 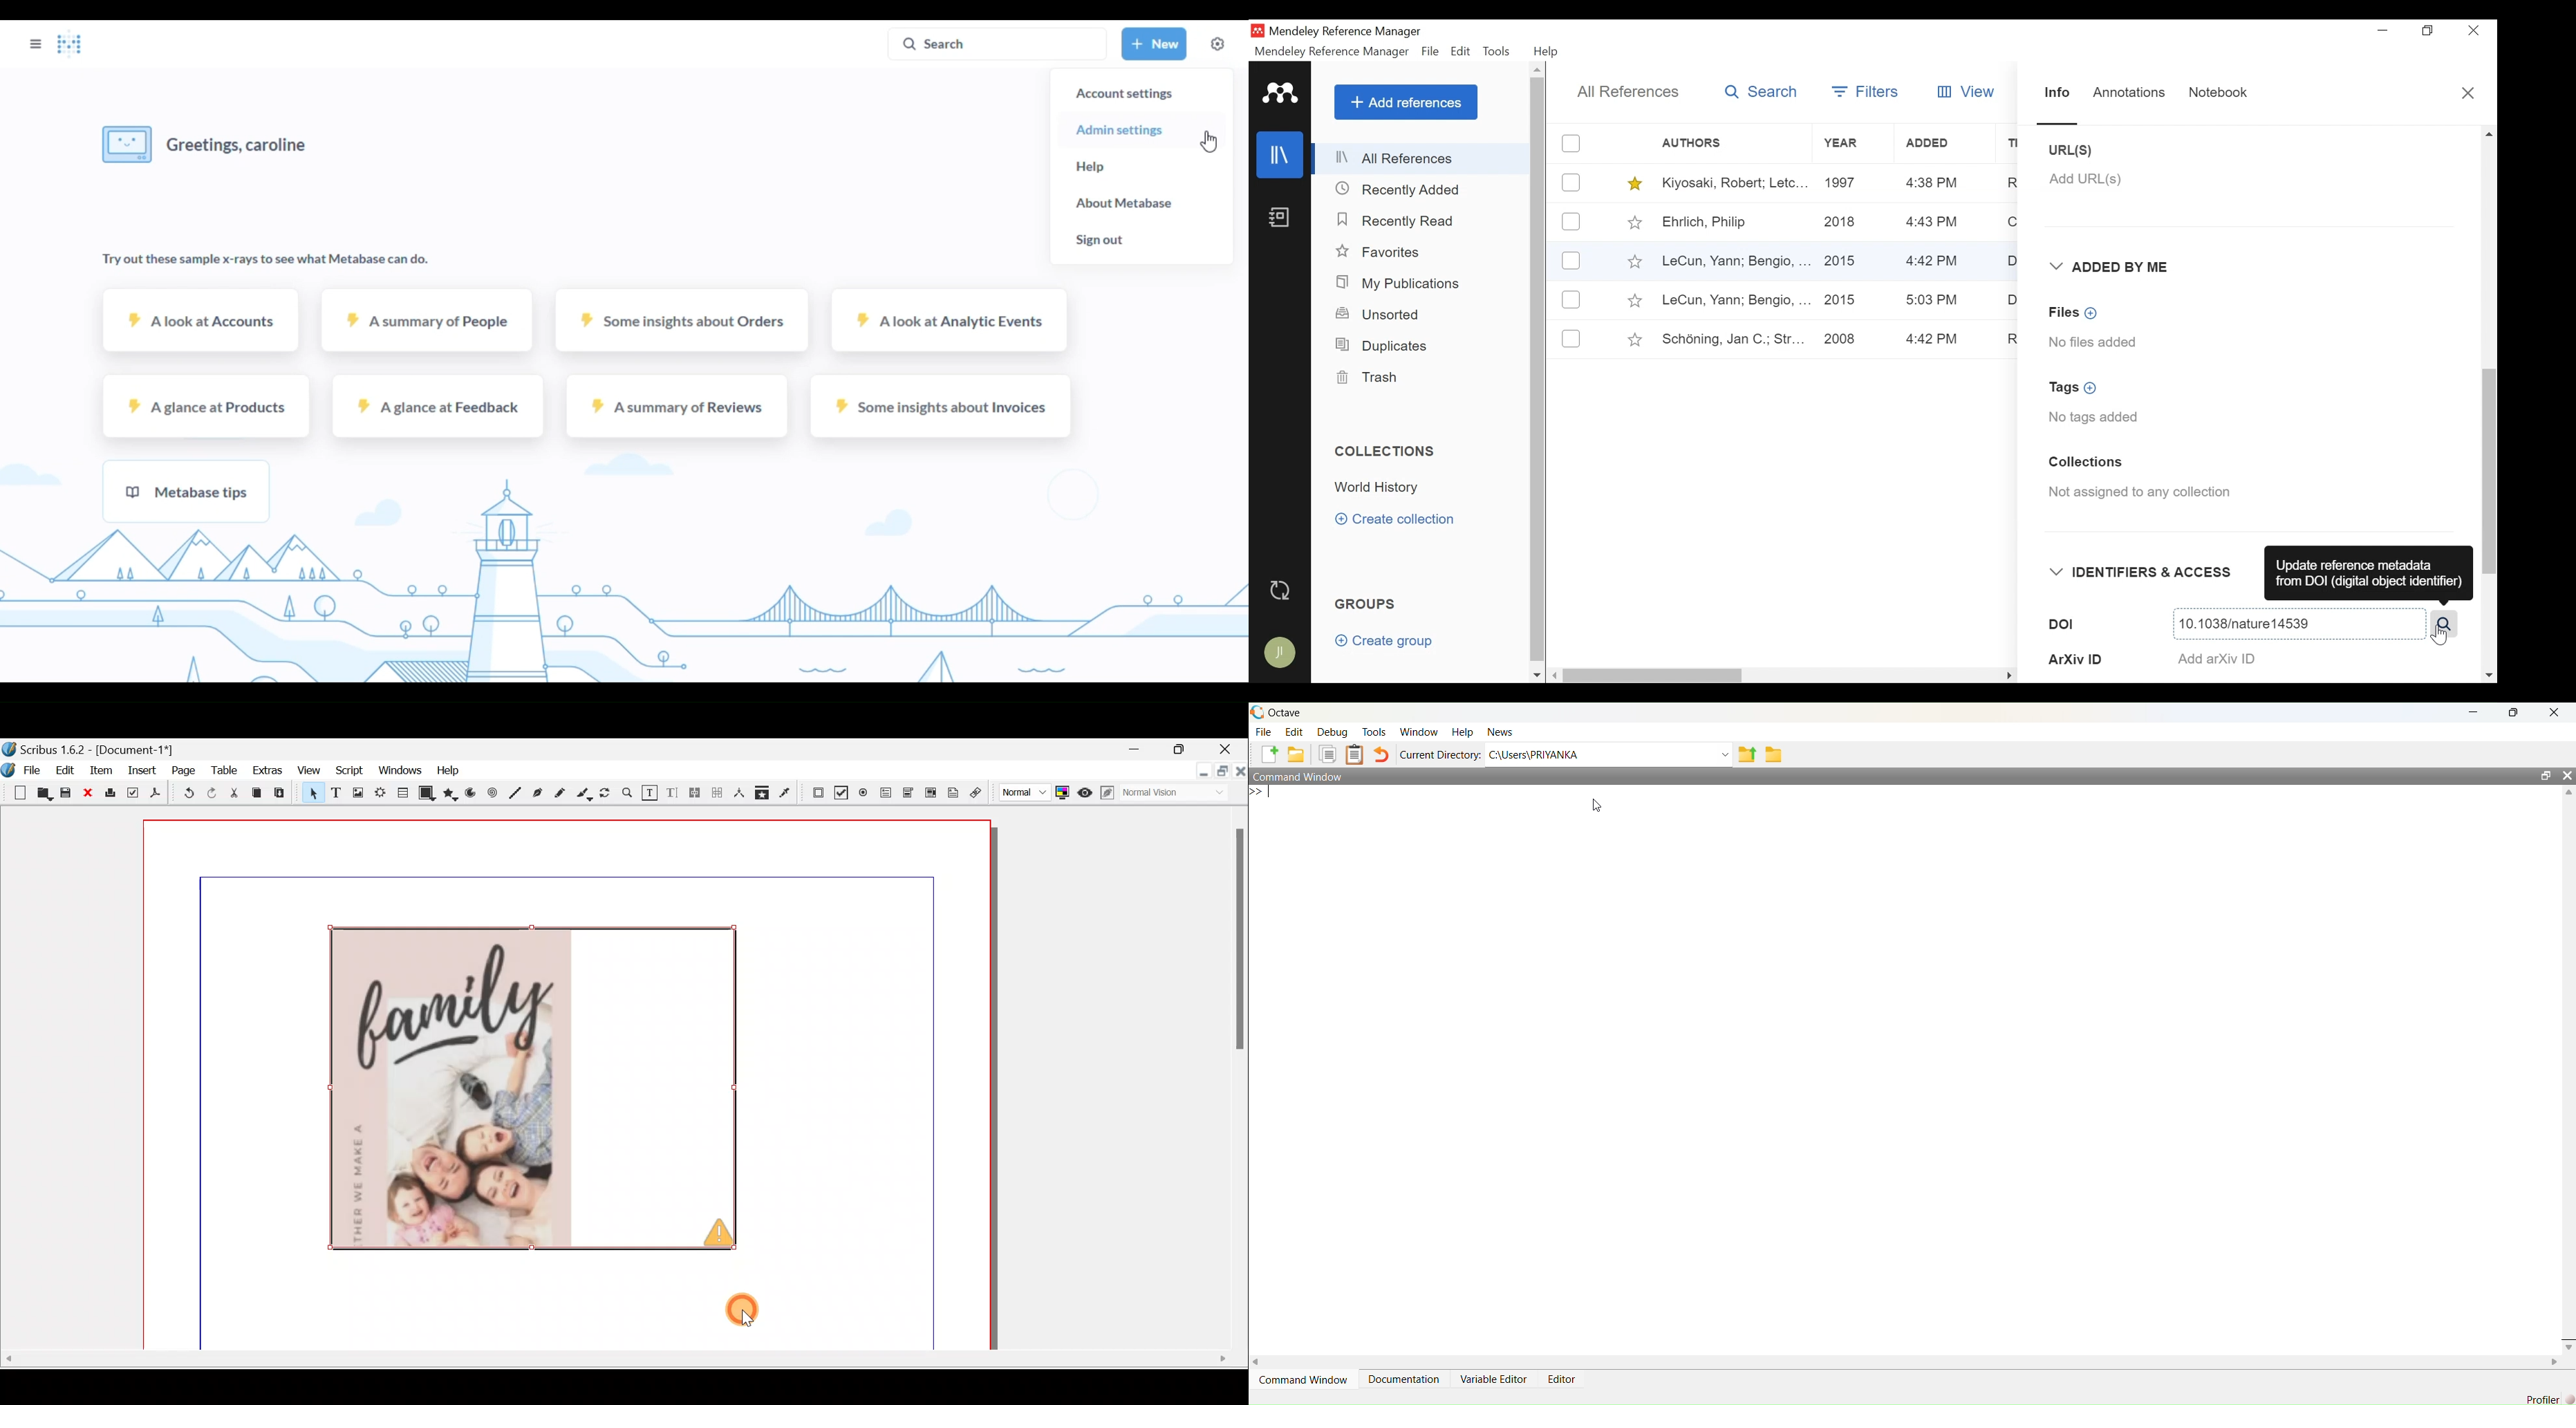 What do you see at coordinates (1085, 790) in the screenshot?
I see `Preview mode` at bounding box center [1085, 790].